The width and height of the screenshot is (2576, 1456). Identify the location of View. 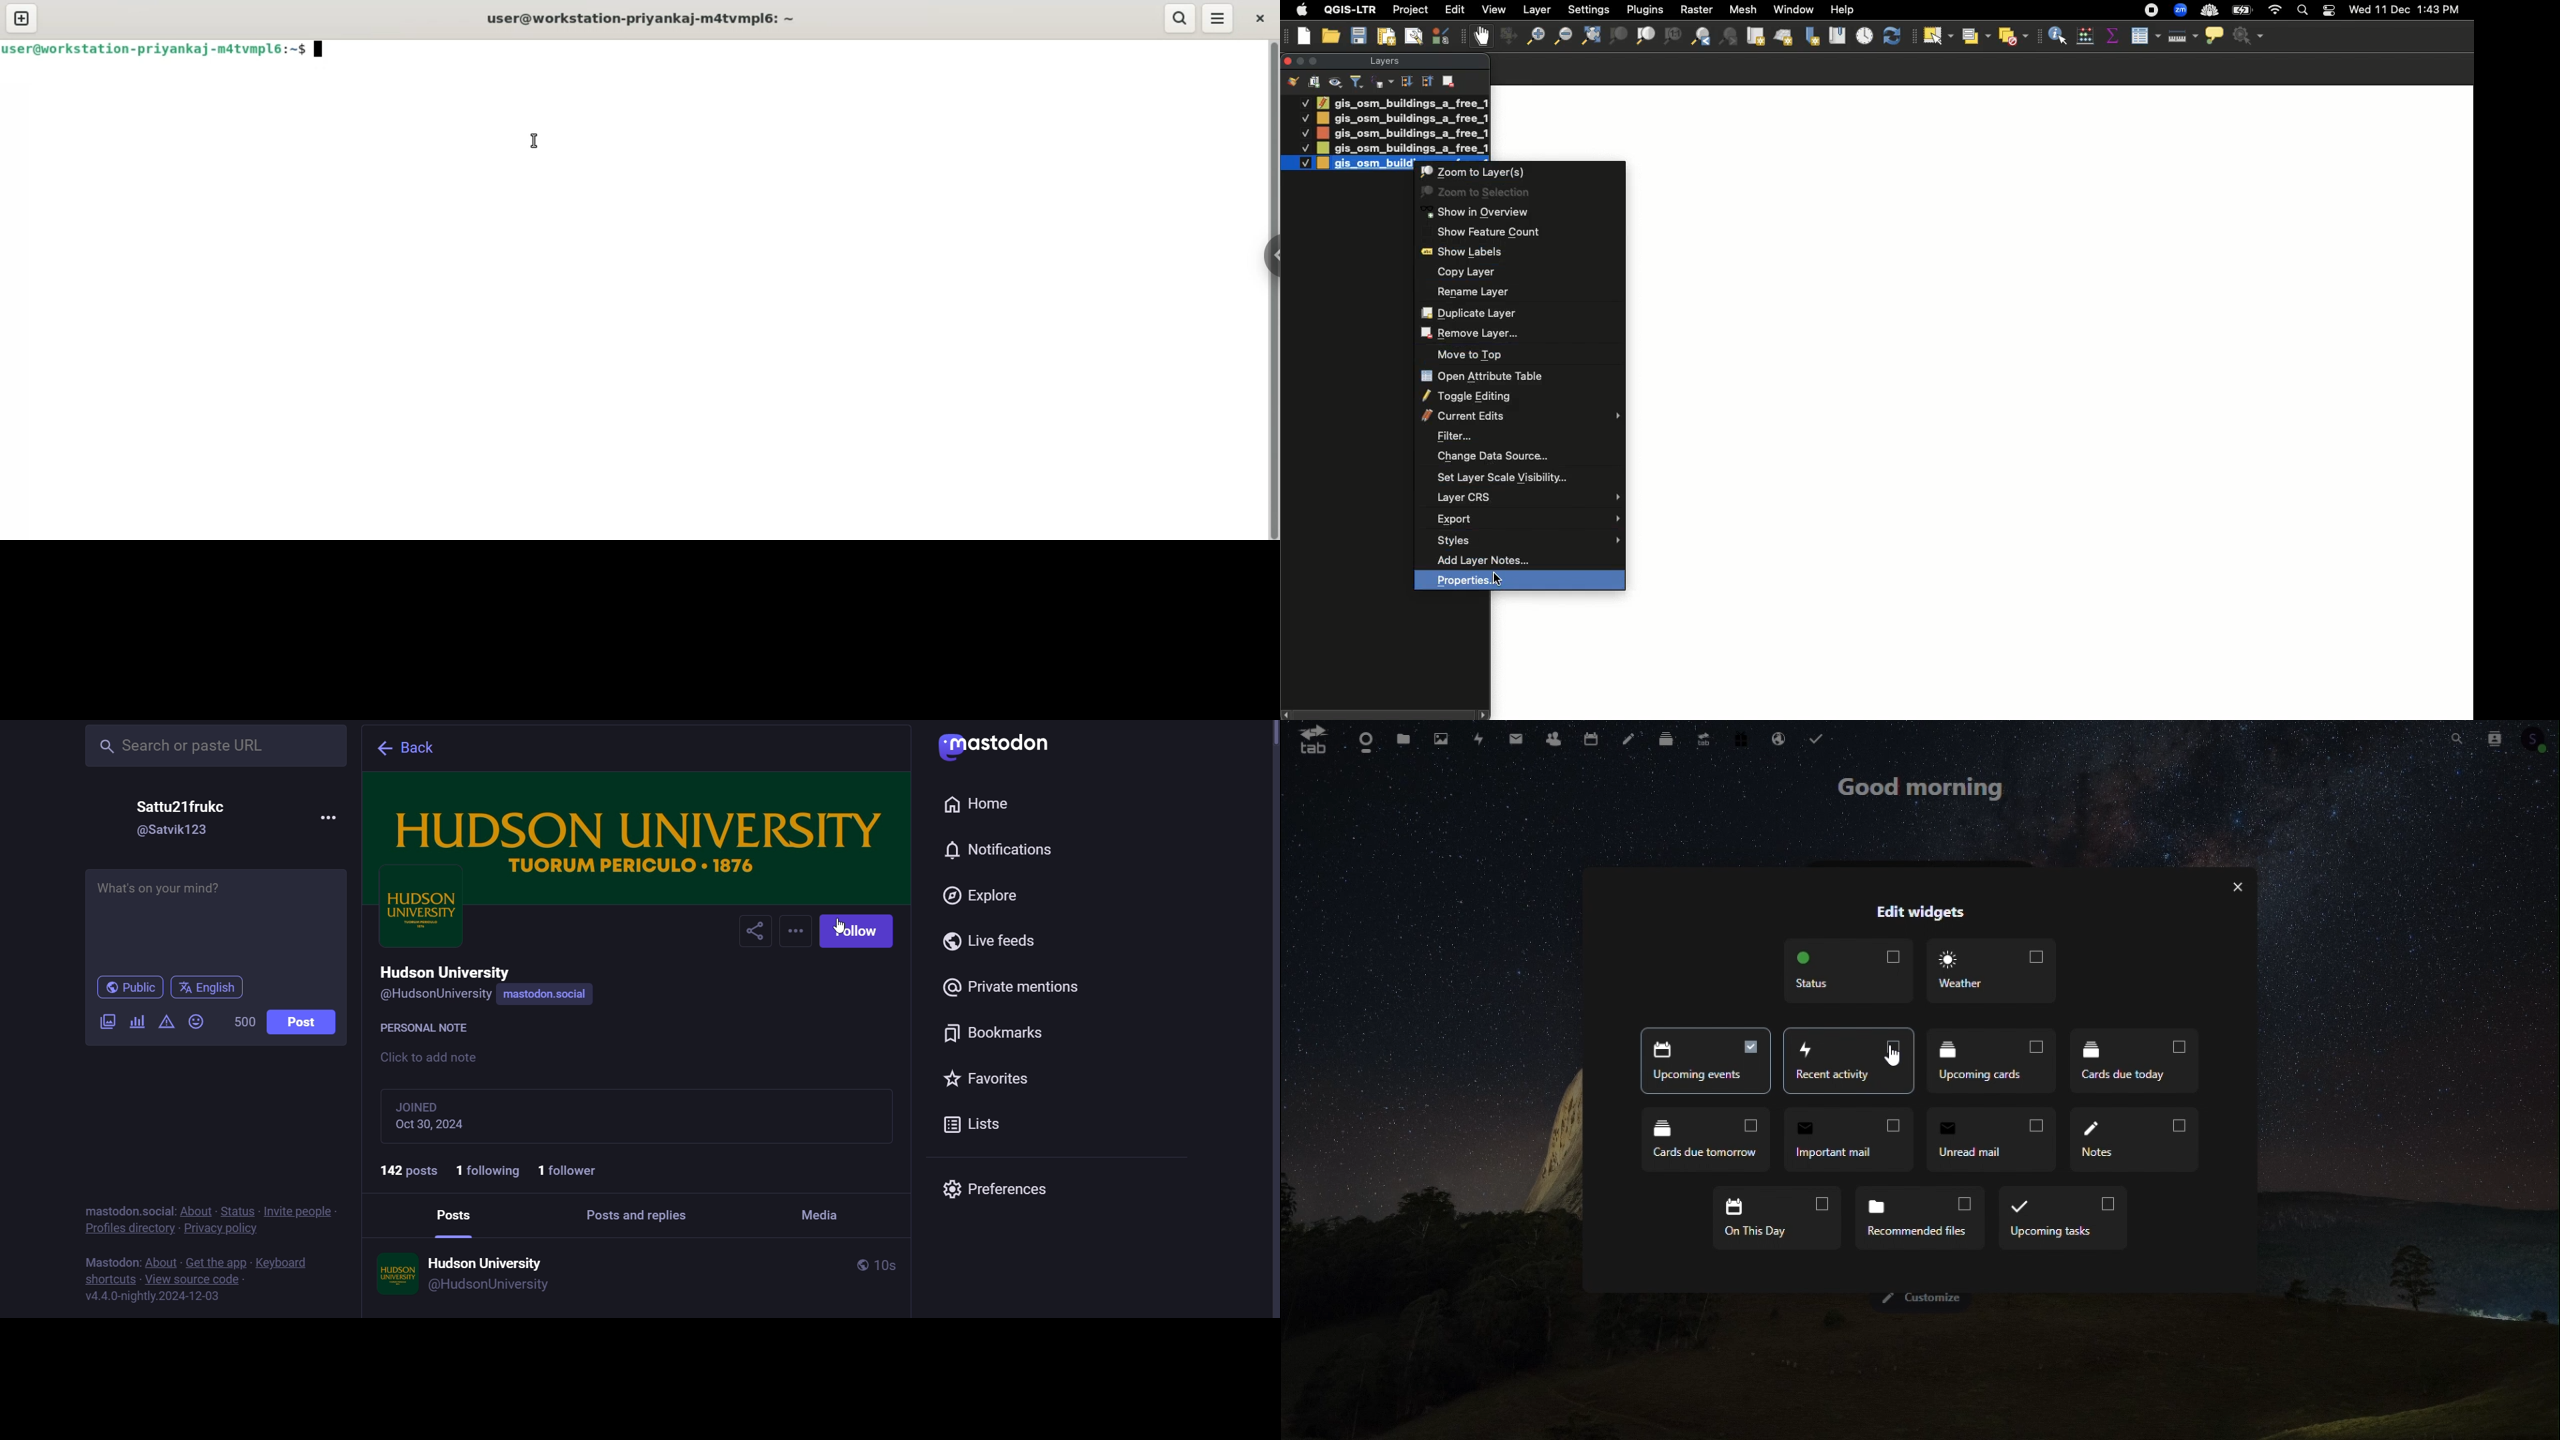
(1492, 9).